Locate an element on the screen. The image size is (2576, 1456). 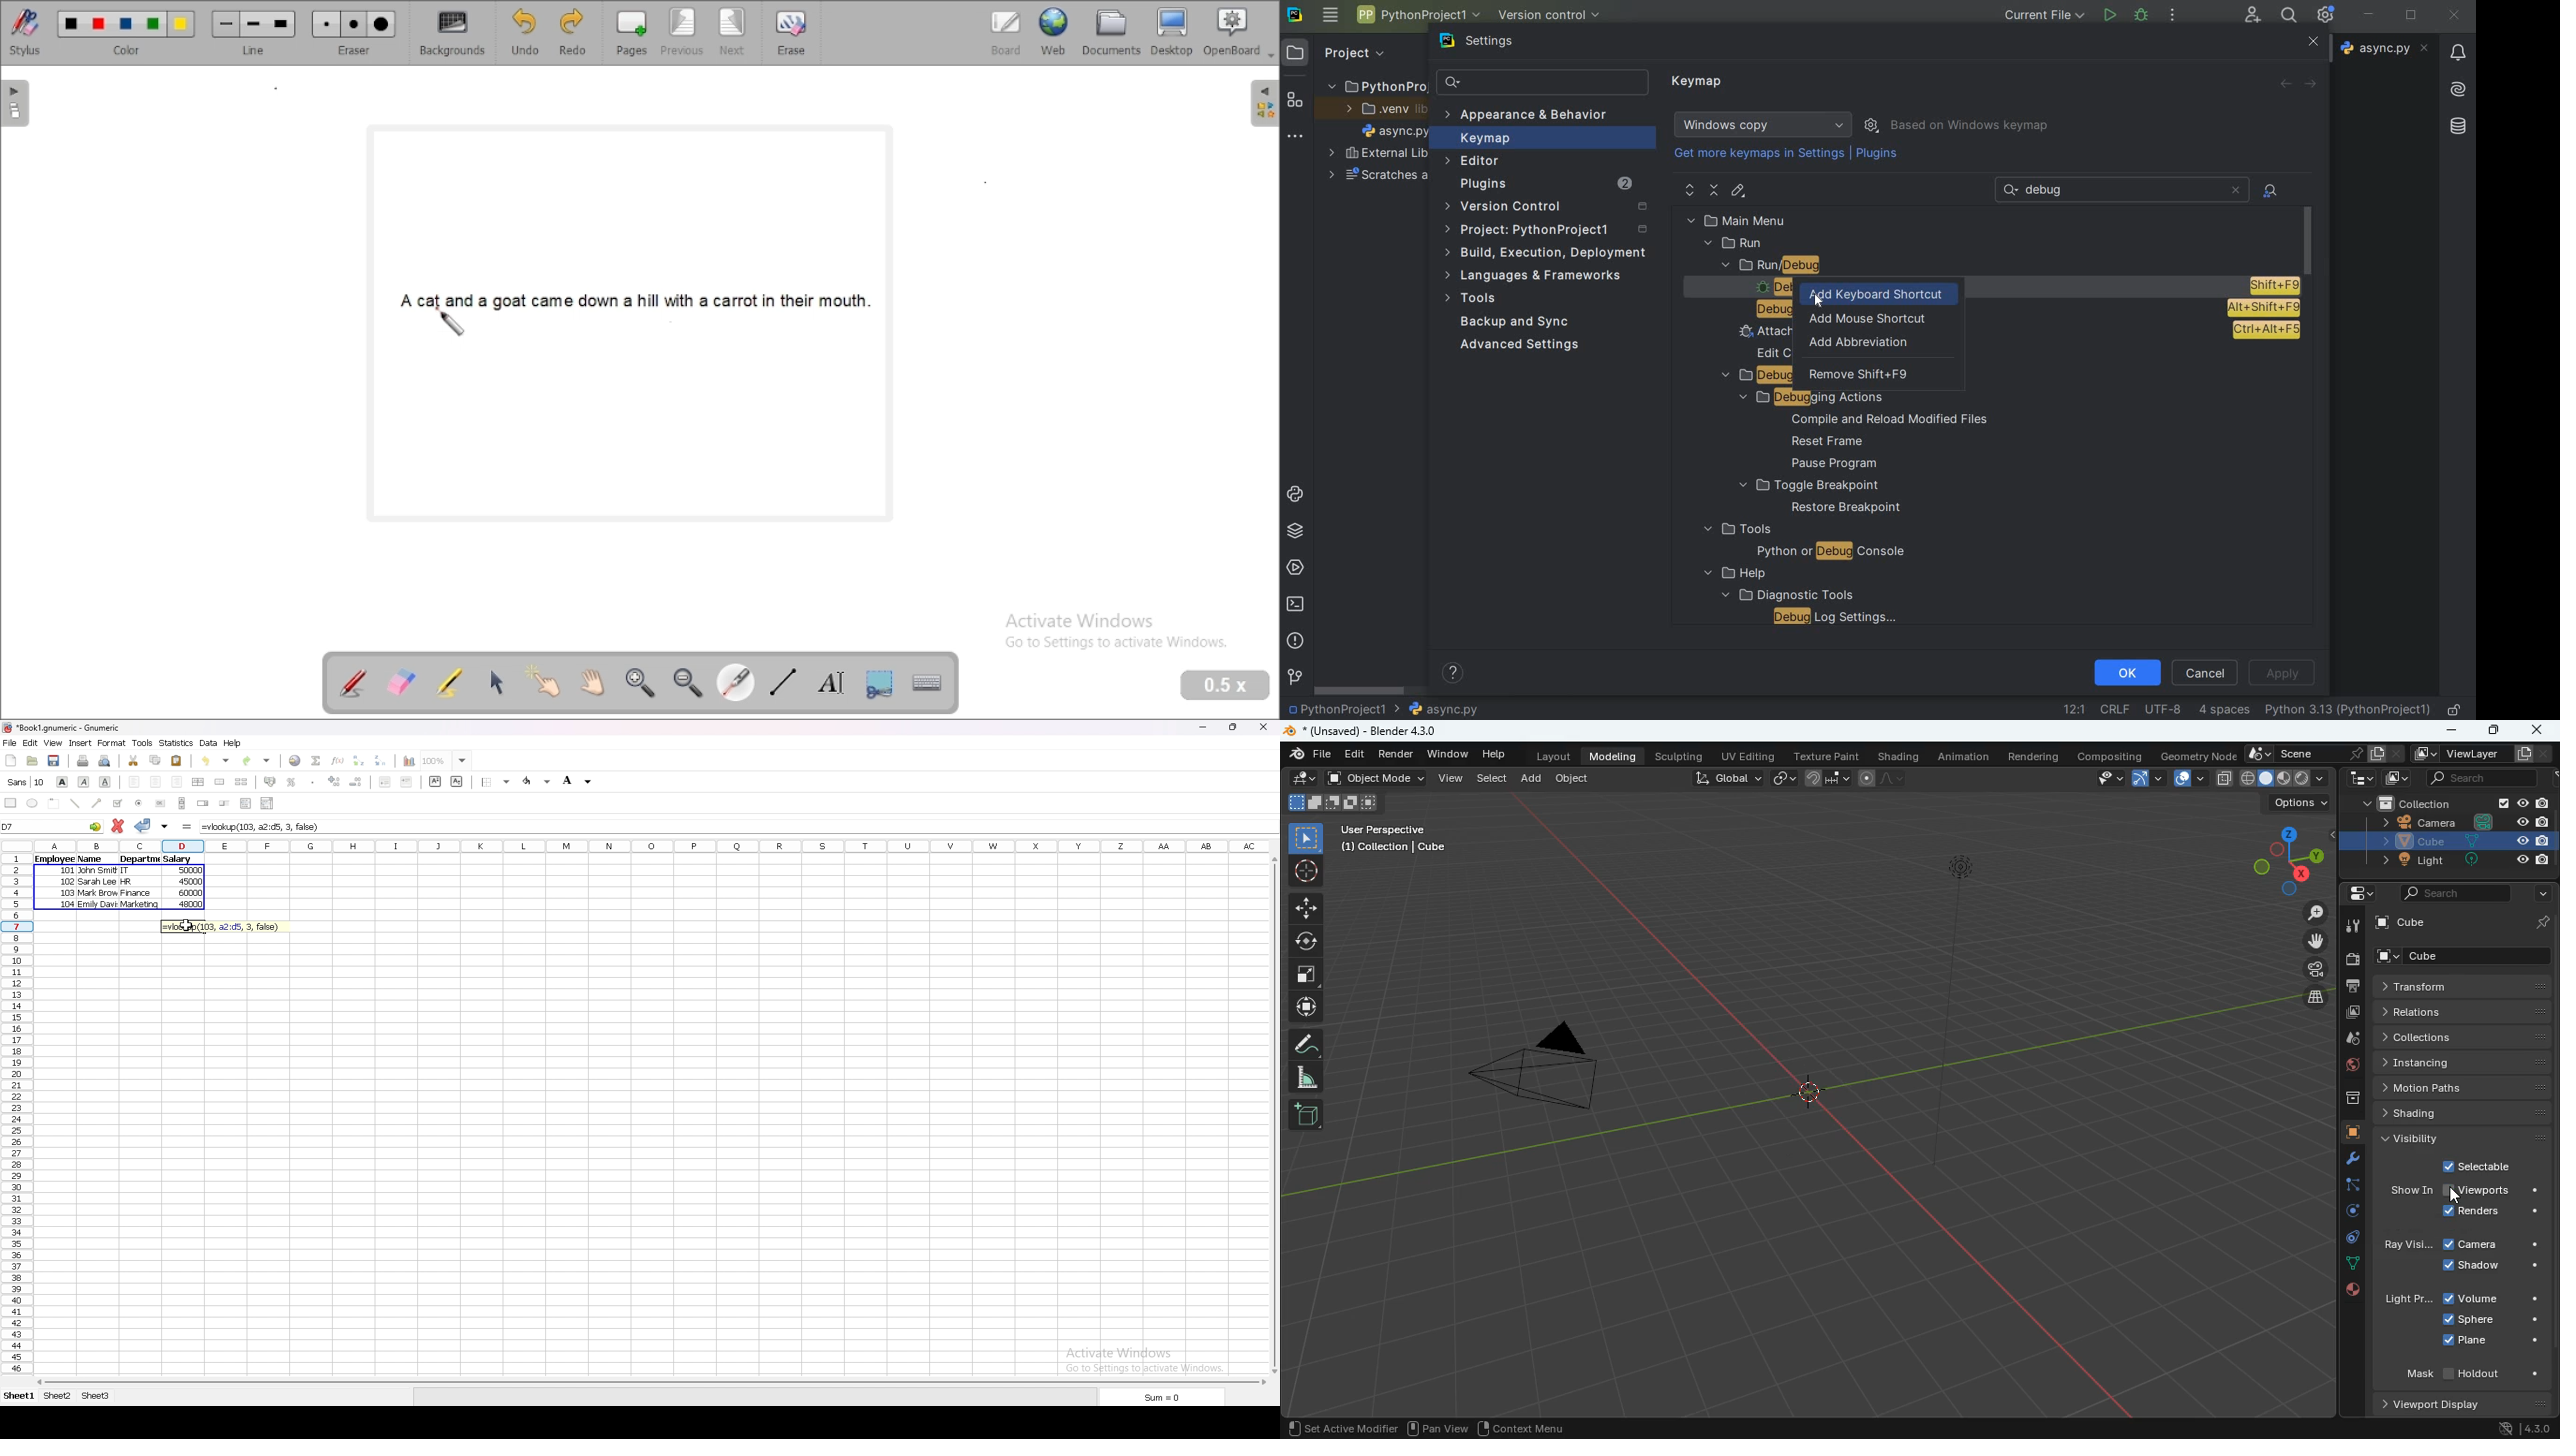
layout is located at coordinates (1547, 756).